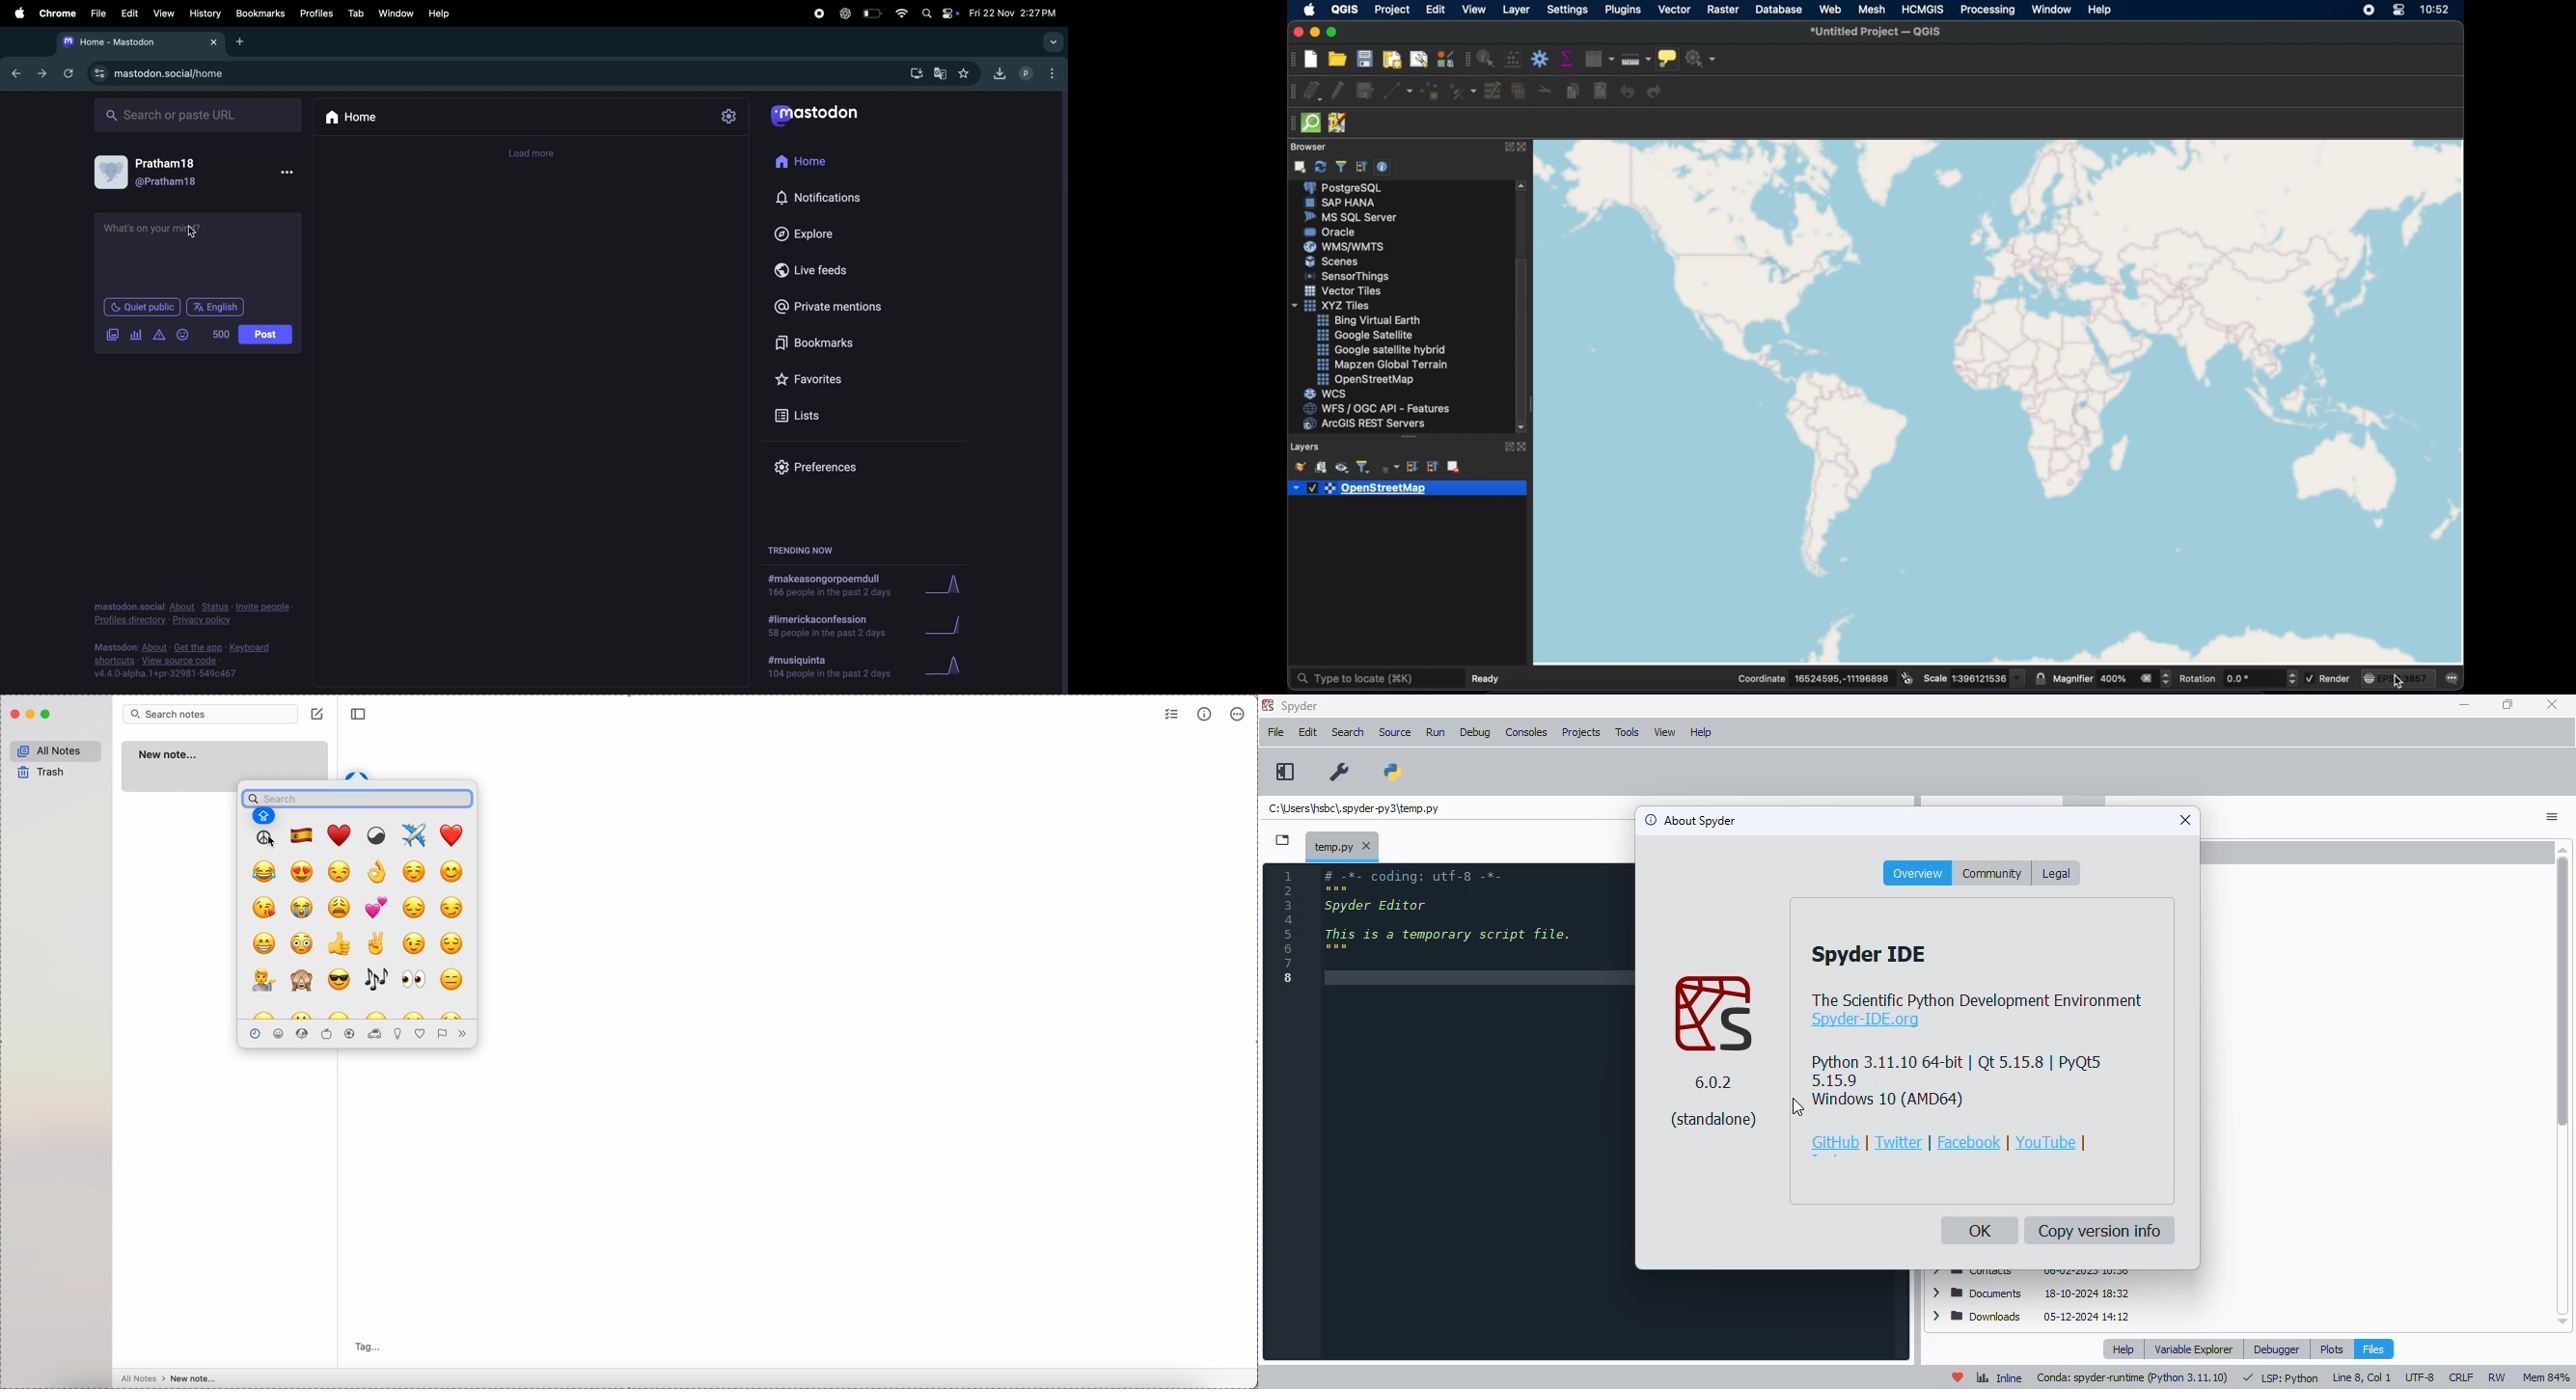  Describe the element at coordinates (2193, 1348) in the screenshot. I see `variable explorer` at that location.